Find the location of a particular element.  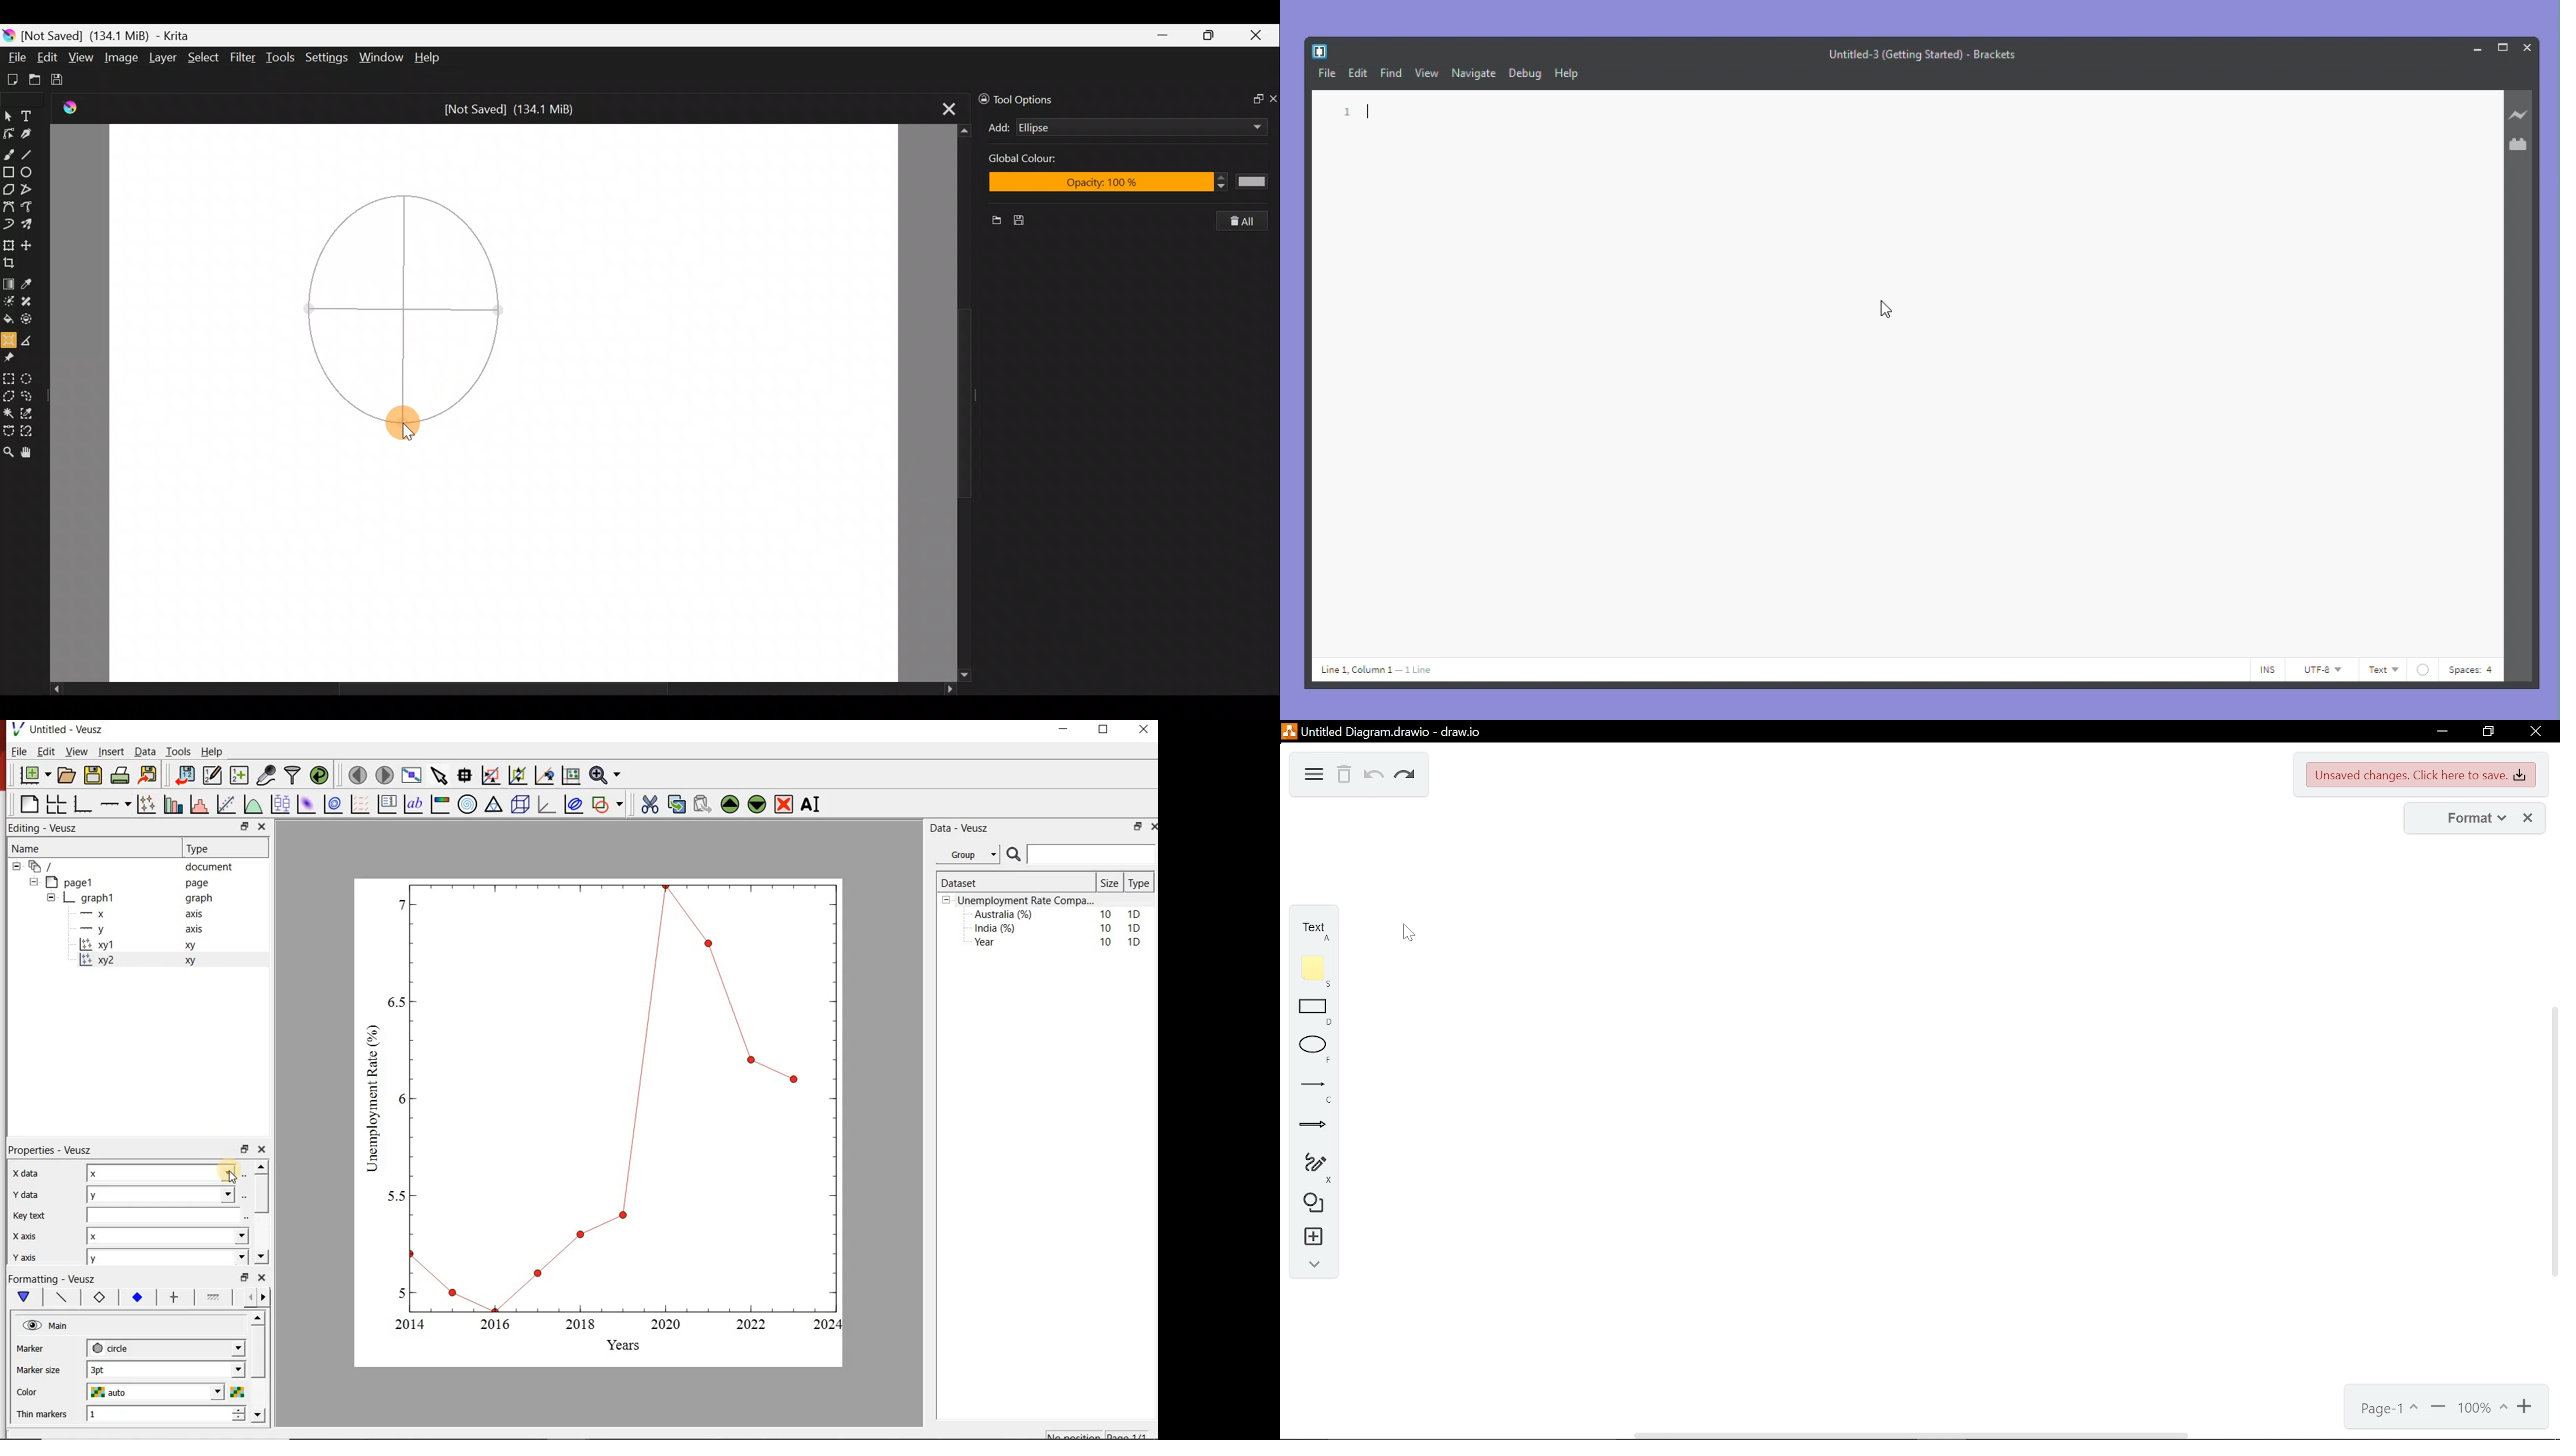

Assistant tool is located at coordinates (9, 339).